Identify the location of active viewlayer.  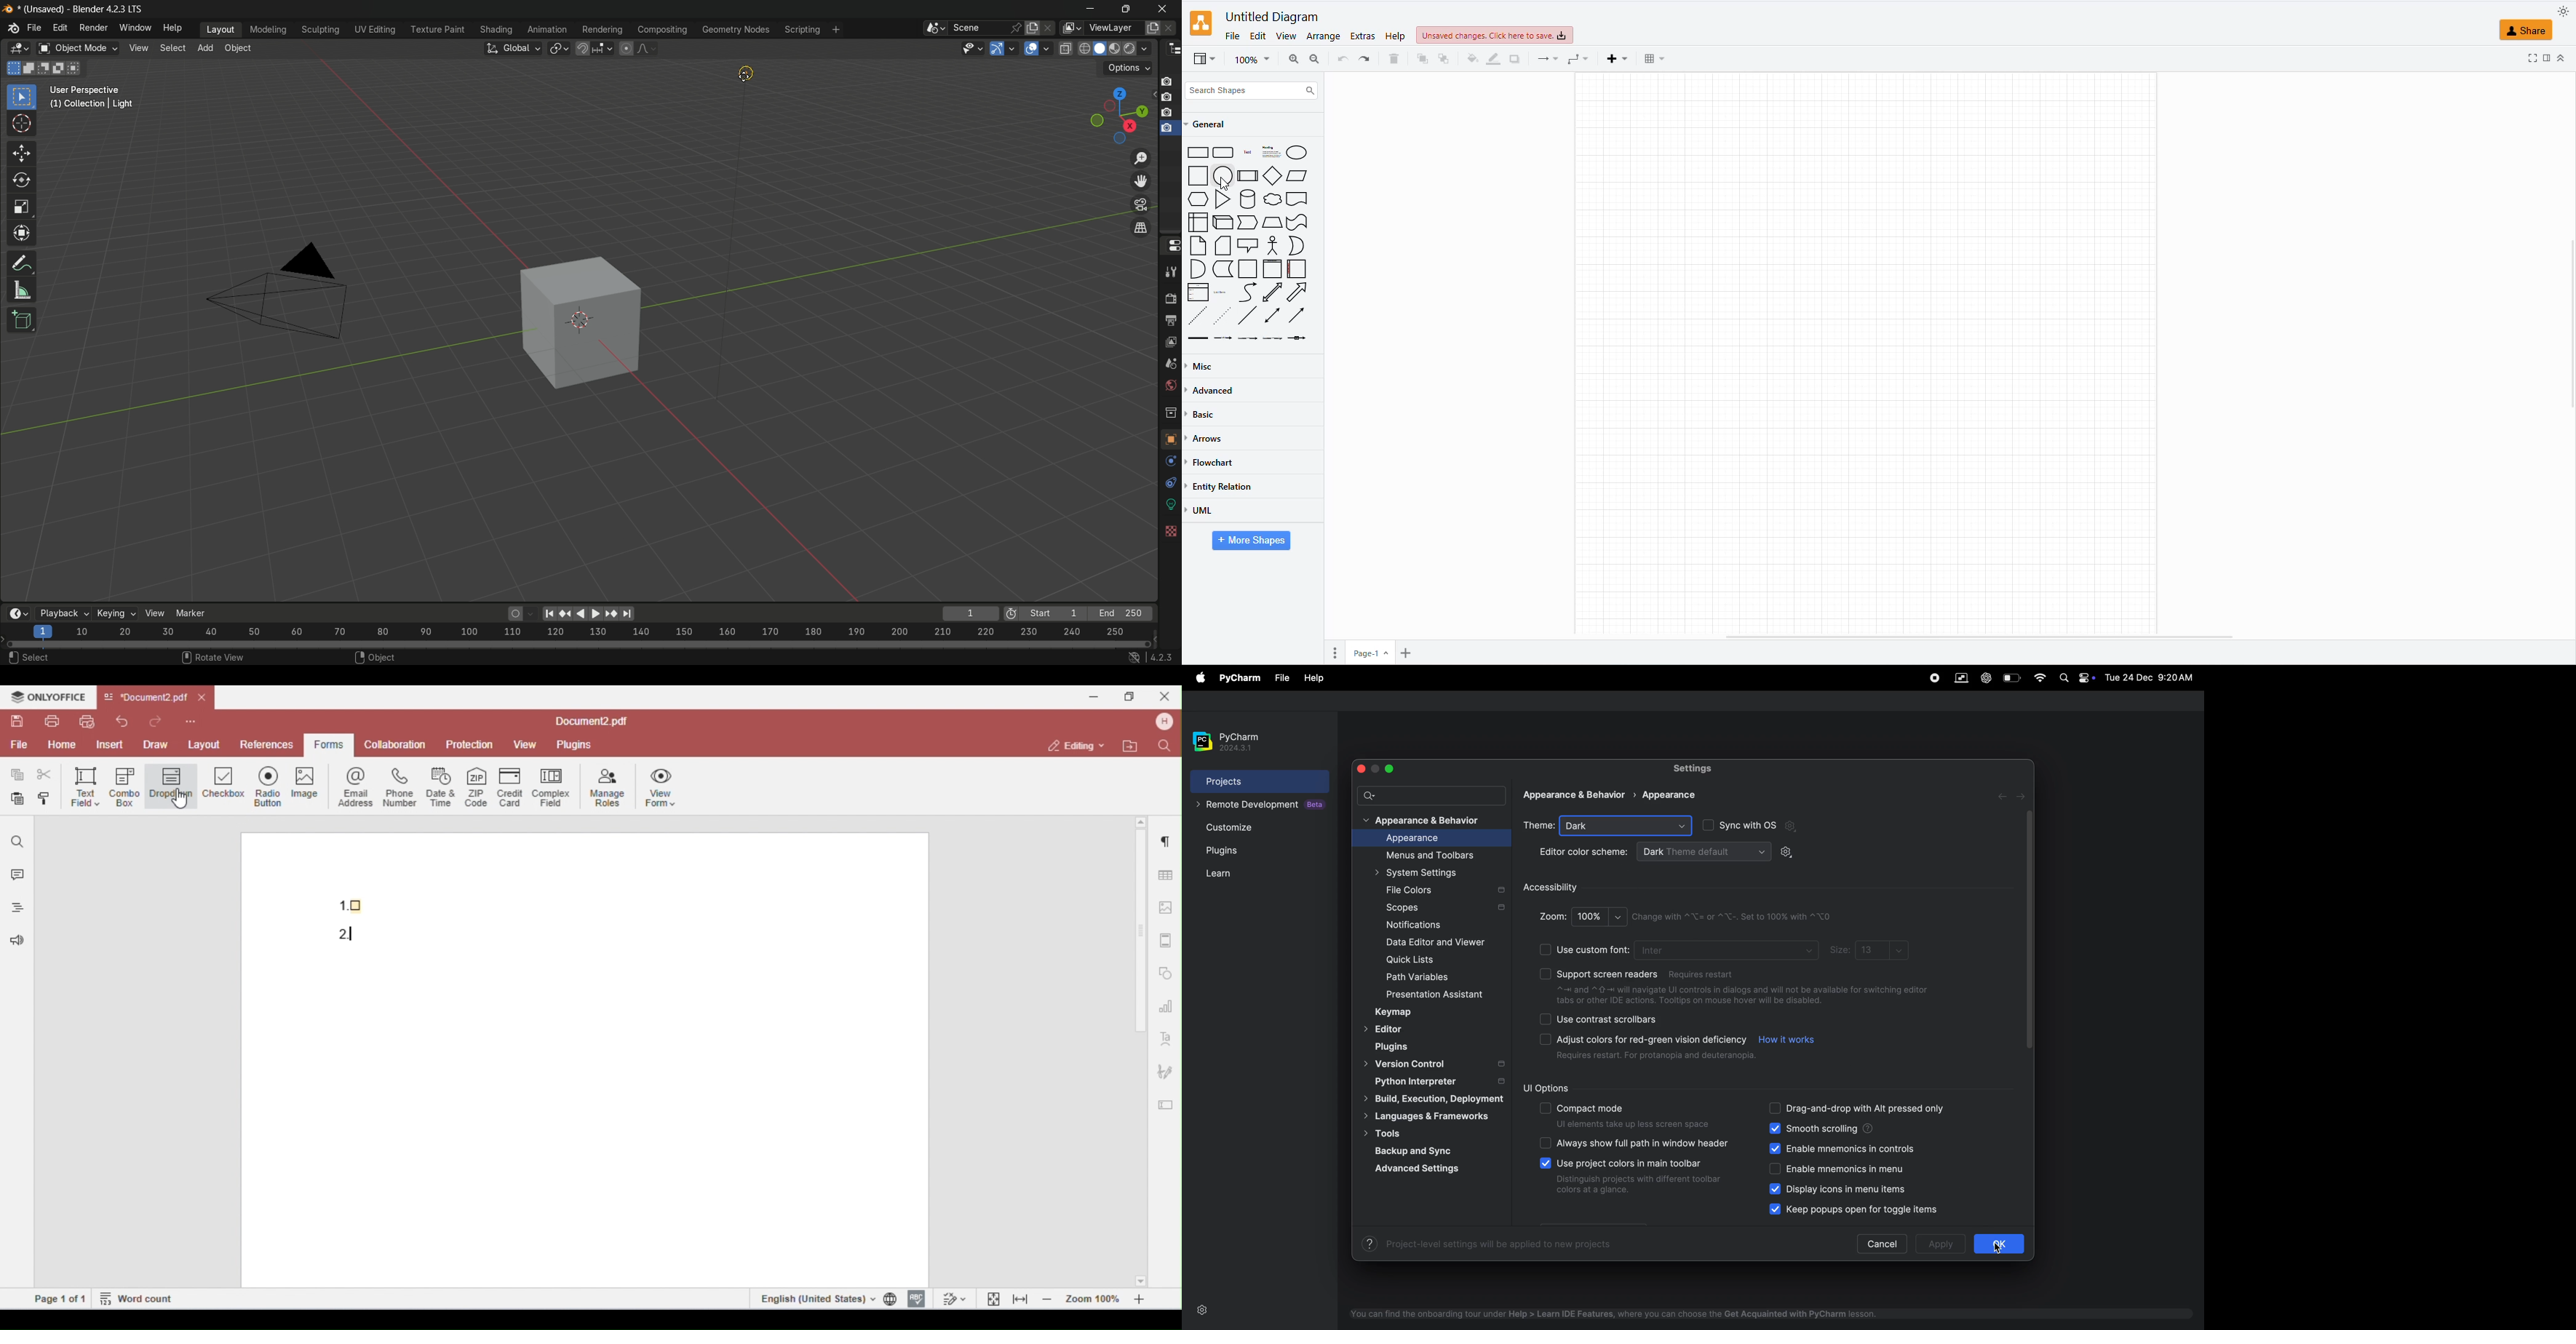
(1070, 28).